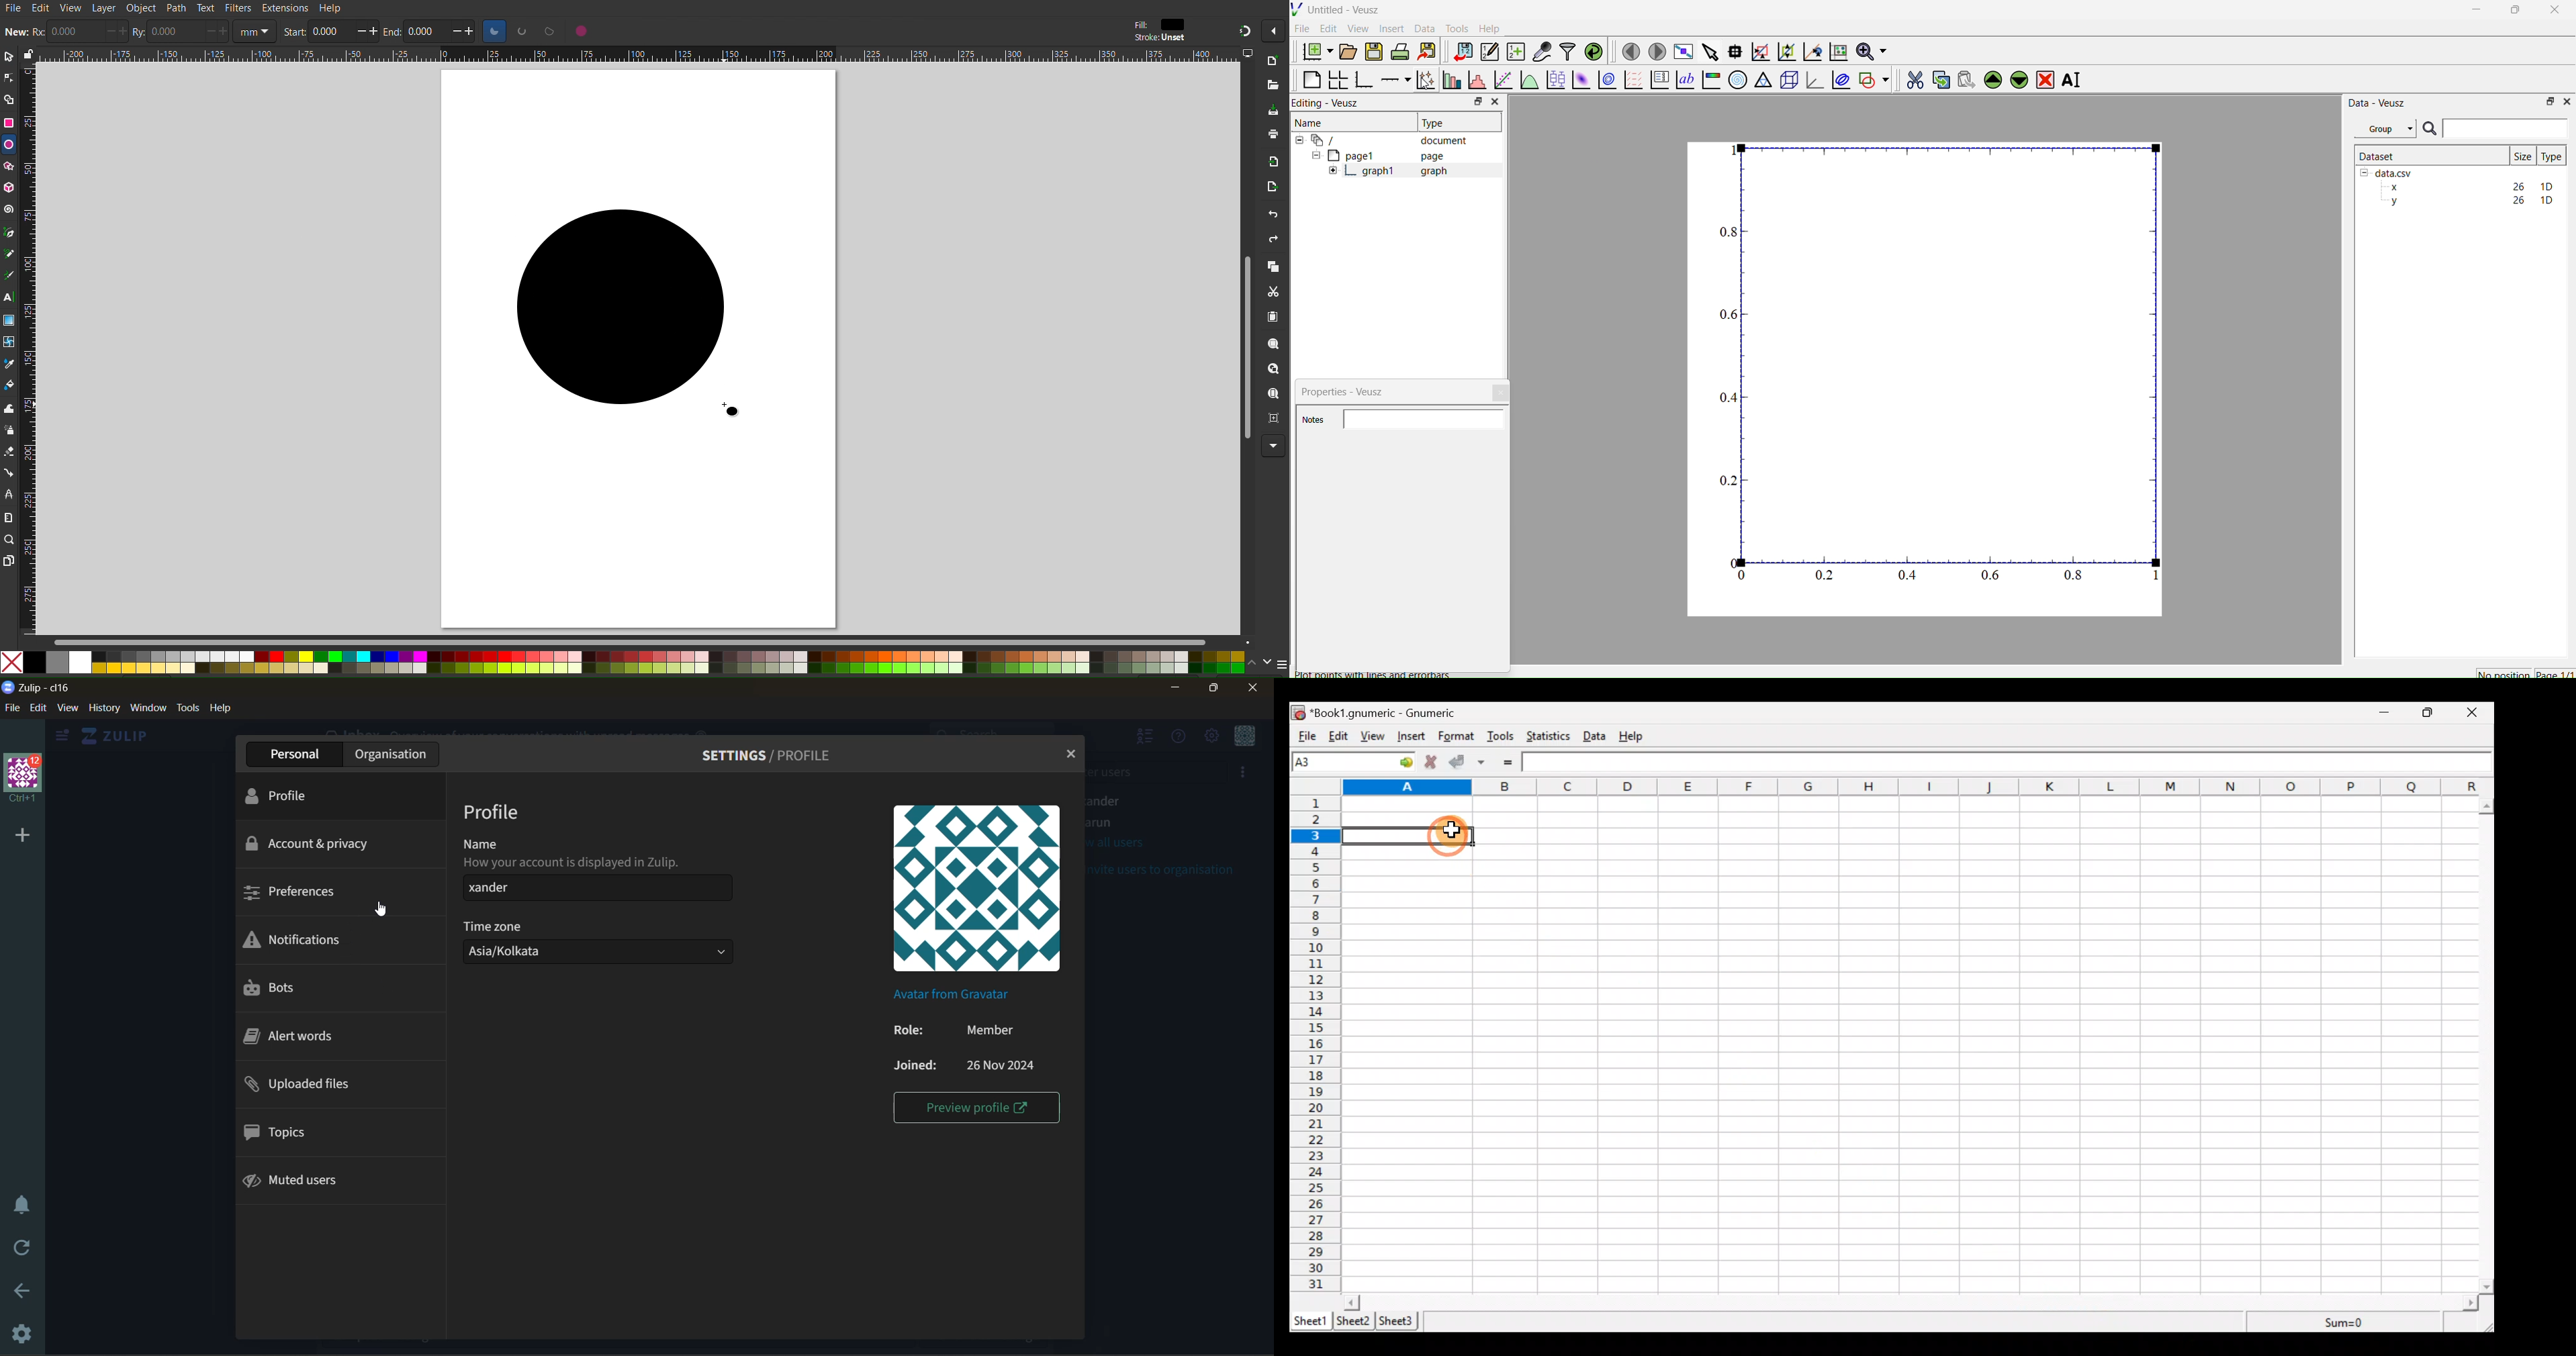 The image size is (2576, 1372). I want to click on Input, so click(2505, 128).